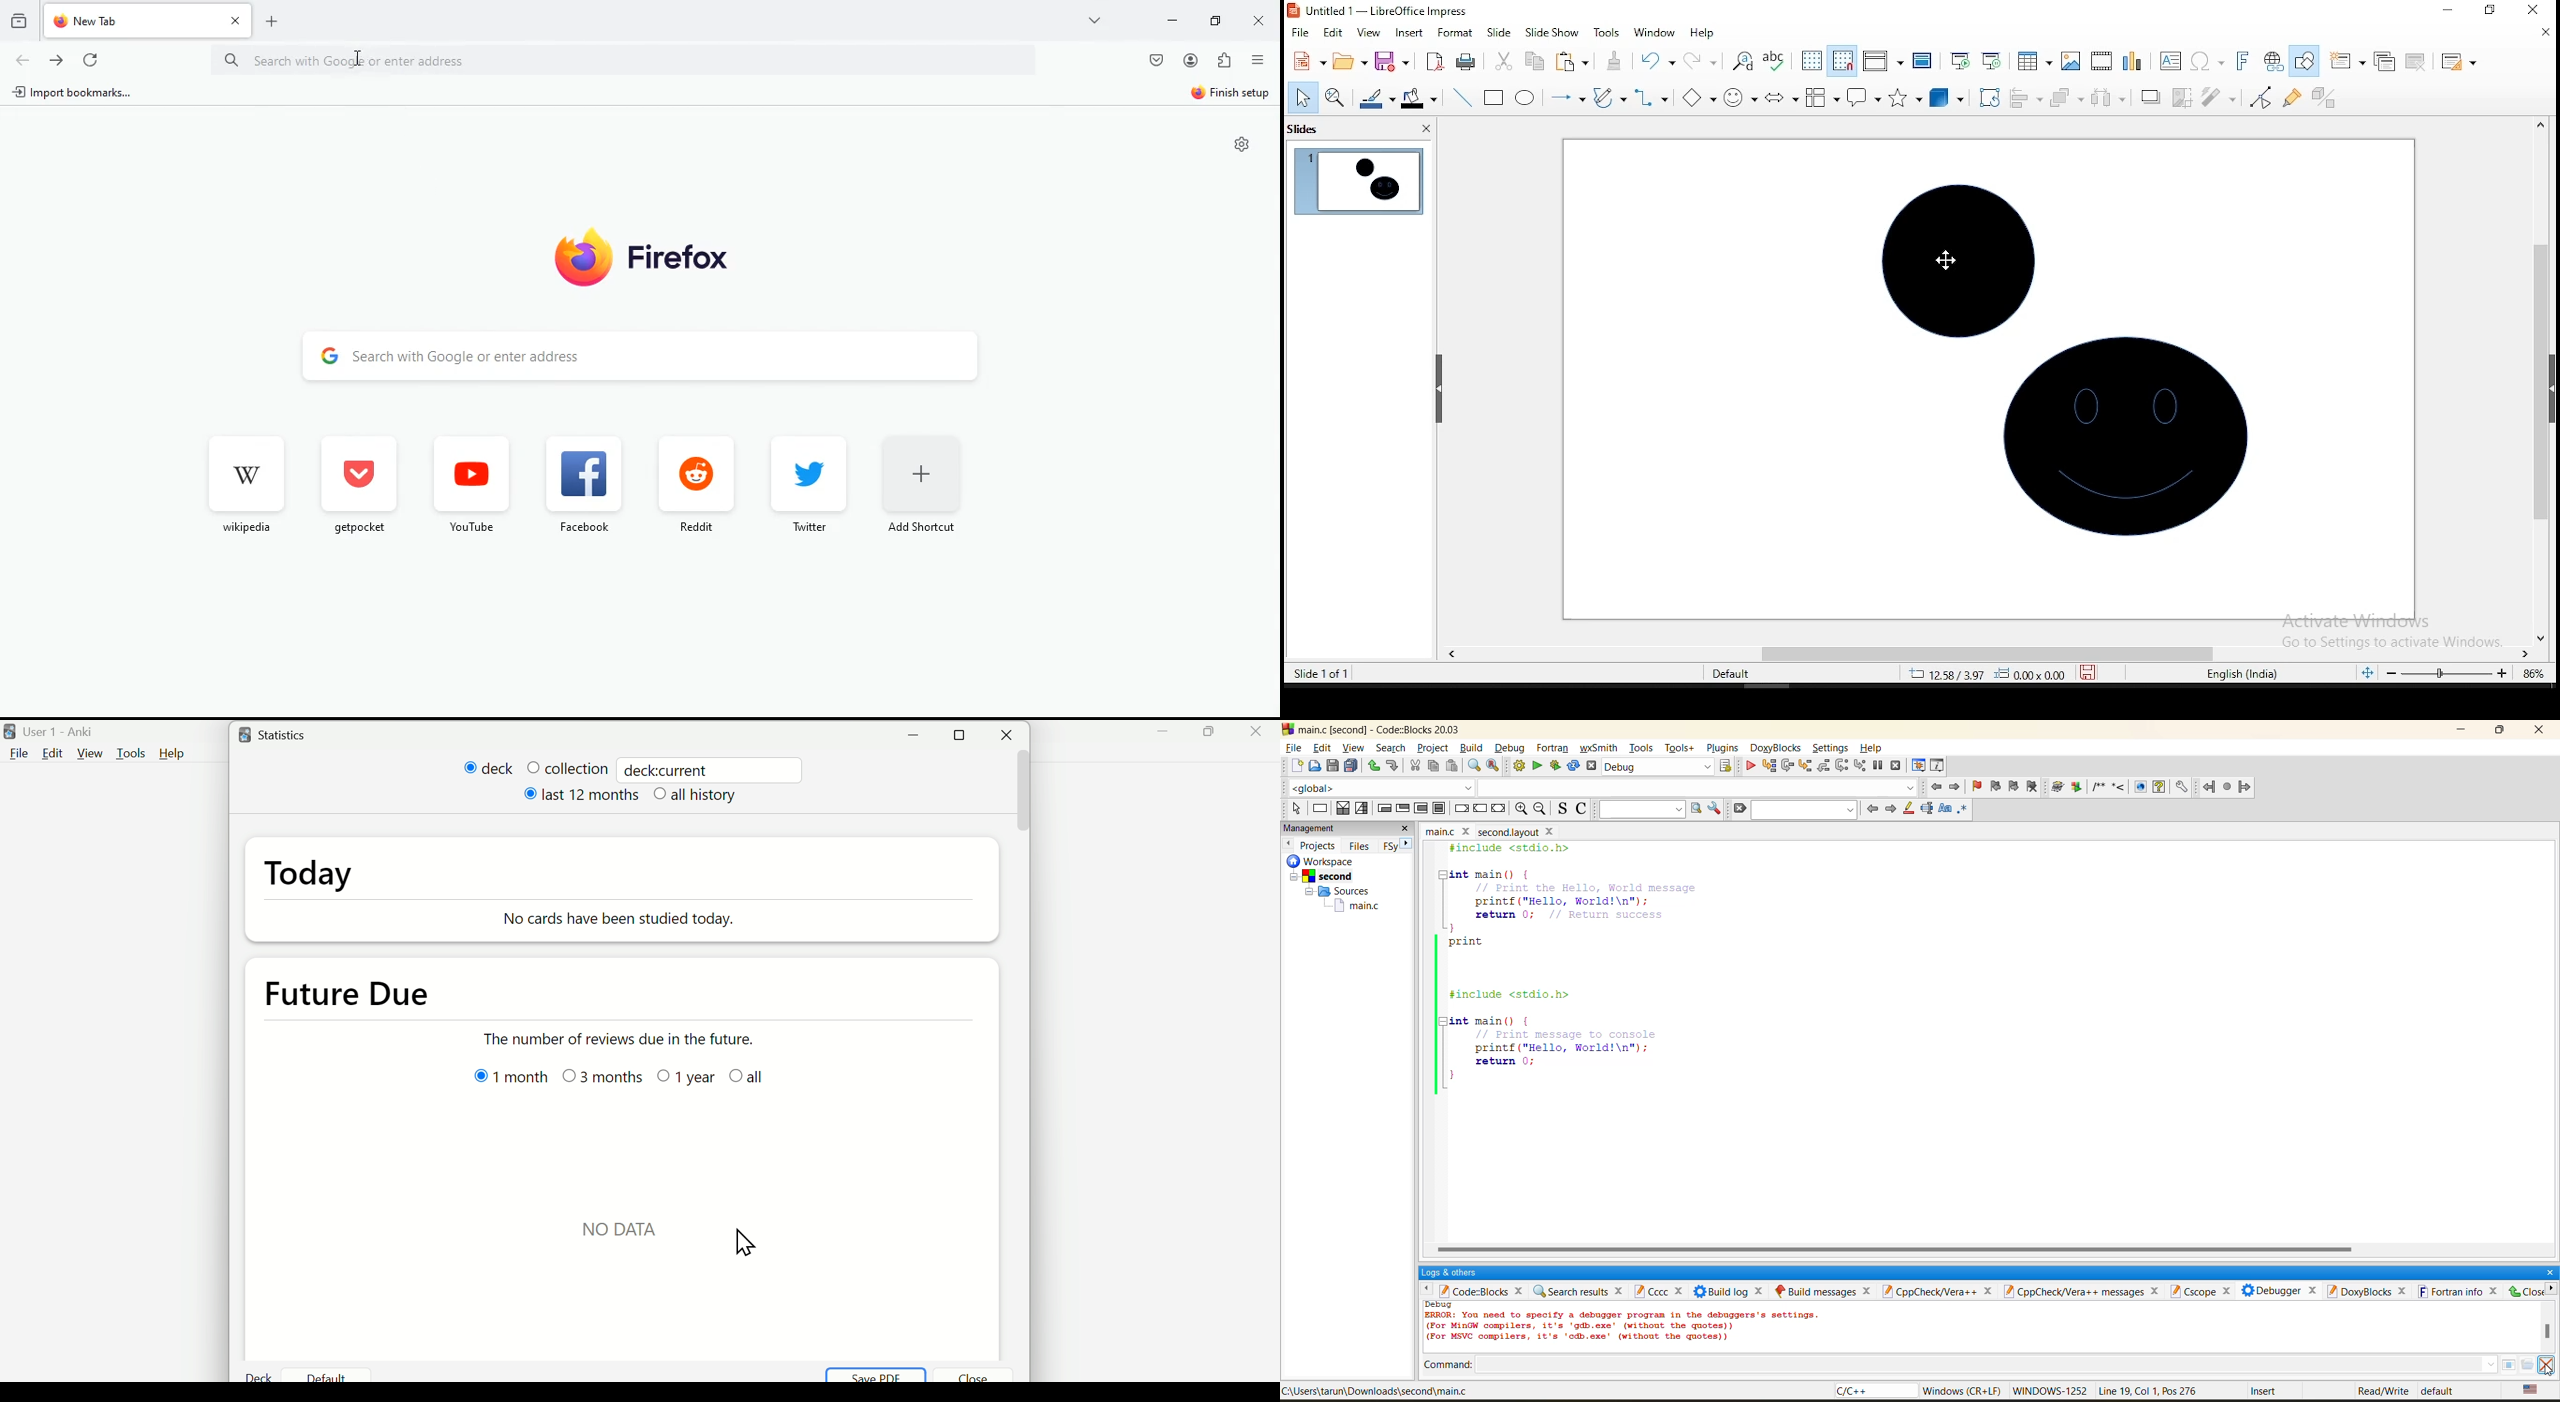 The width and height of the screenshot is (2576, 1428). I want to click on  slide layout, so click(2458, 63).